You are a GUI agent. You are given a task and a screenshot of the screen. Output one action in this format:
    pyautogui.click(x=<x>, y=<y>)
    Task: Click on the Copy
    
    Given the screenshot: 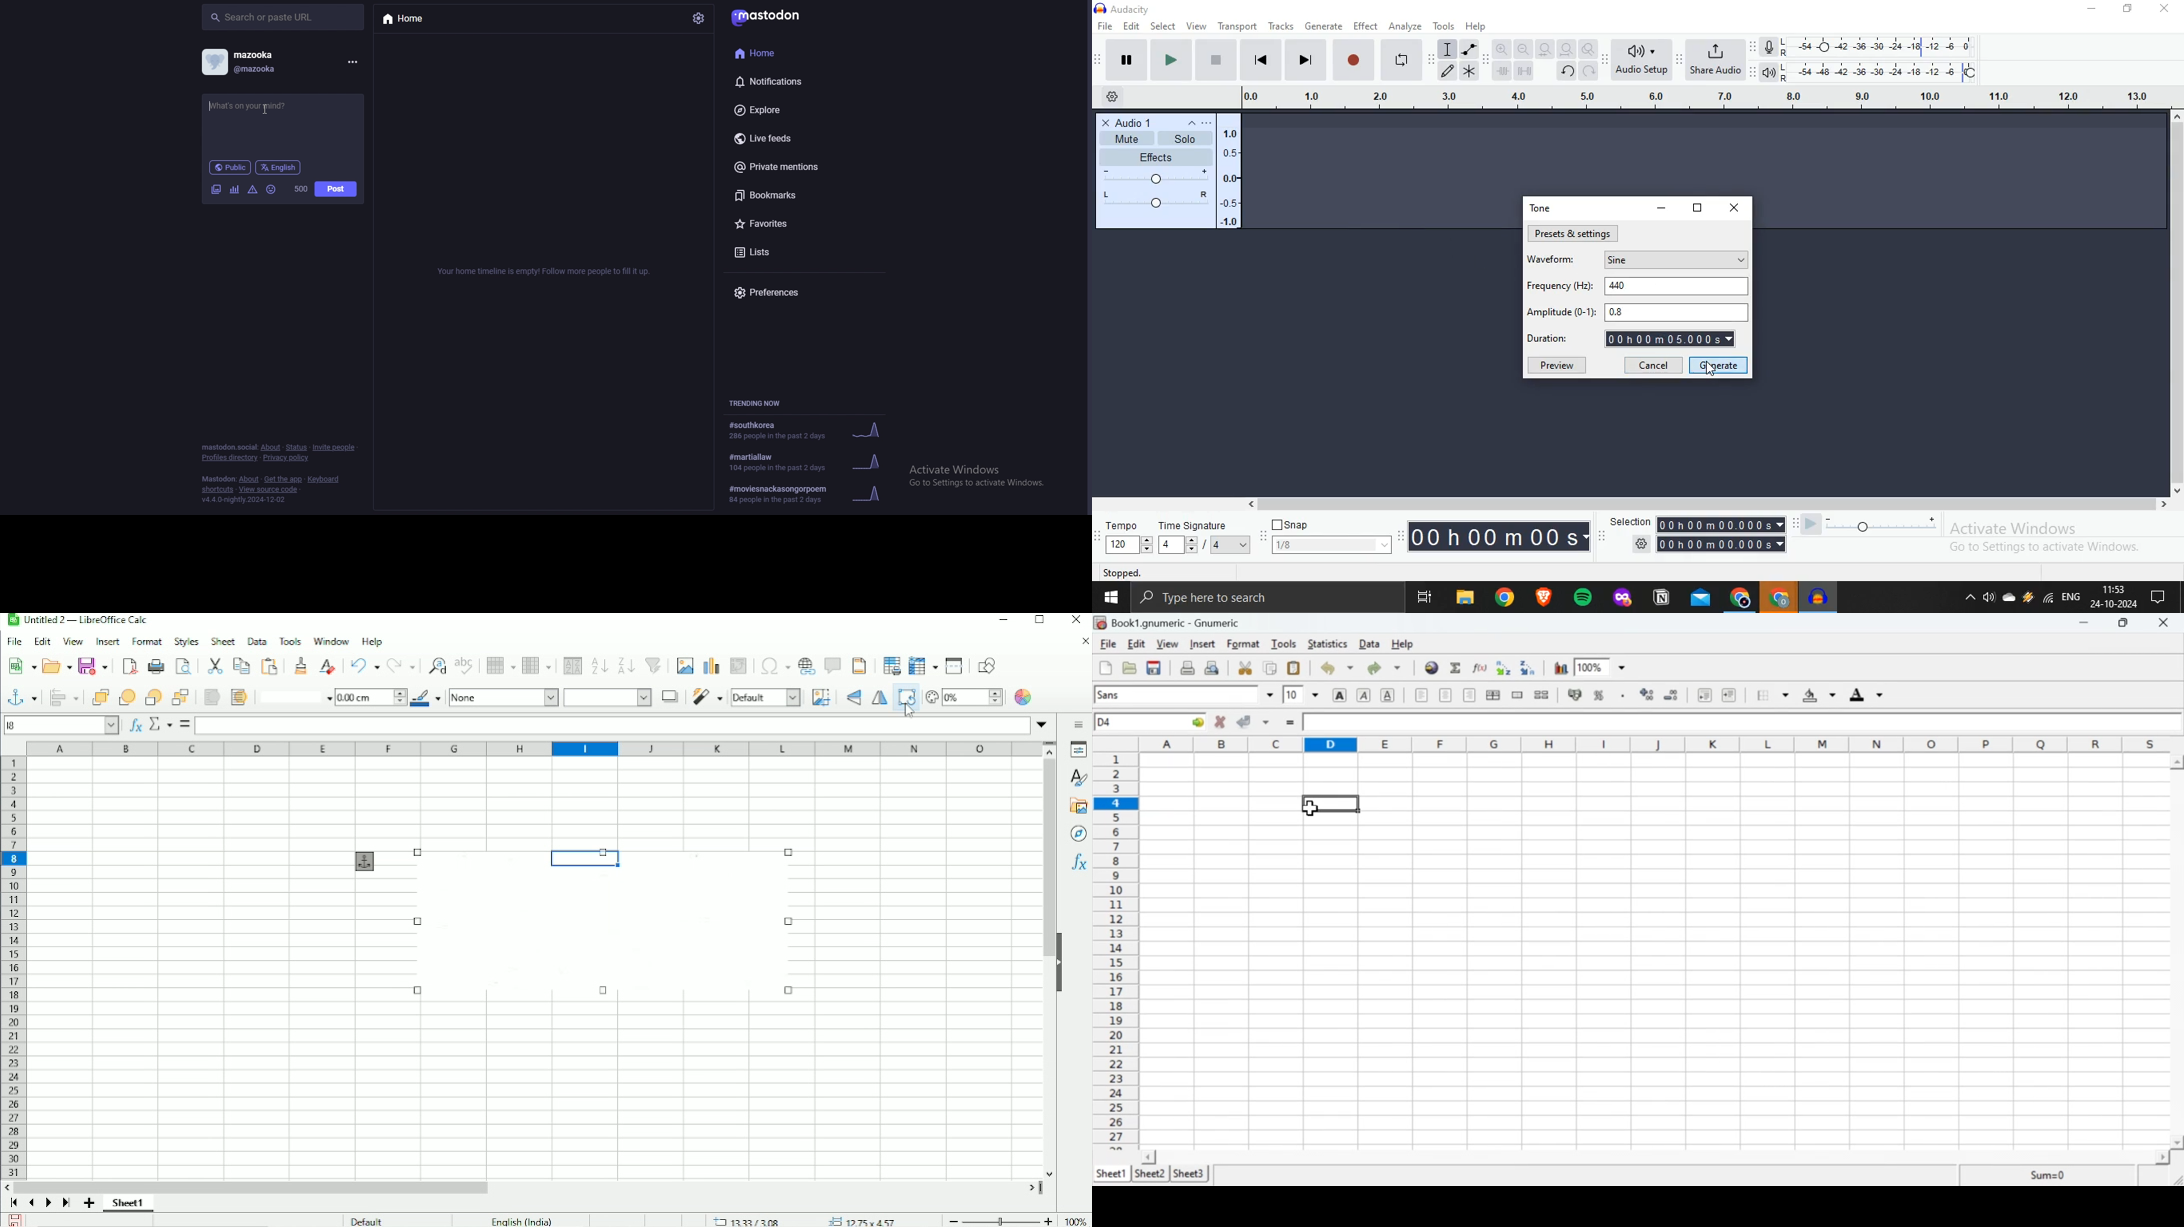 What is the action you would take?
    pyautogui.click(x=241, y=665)
    